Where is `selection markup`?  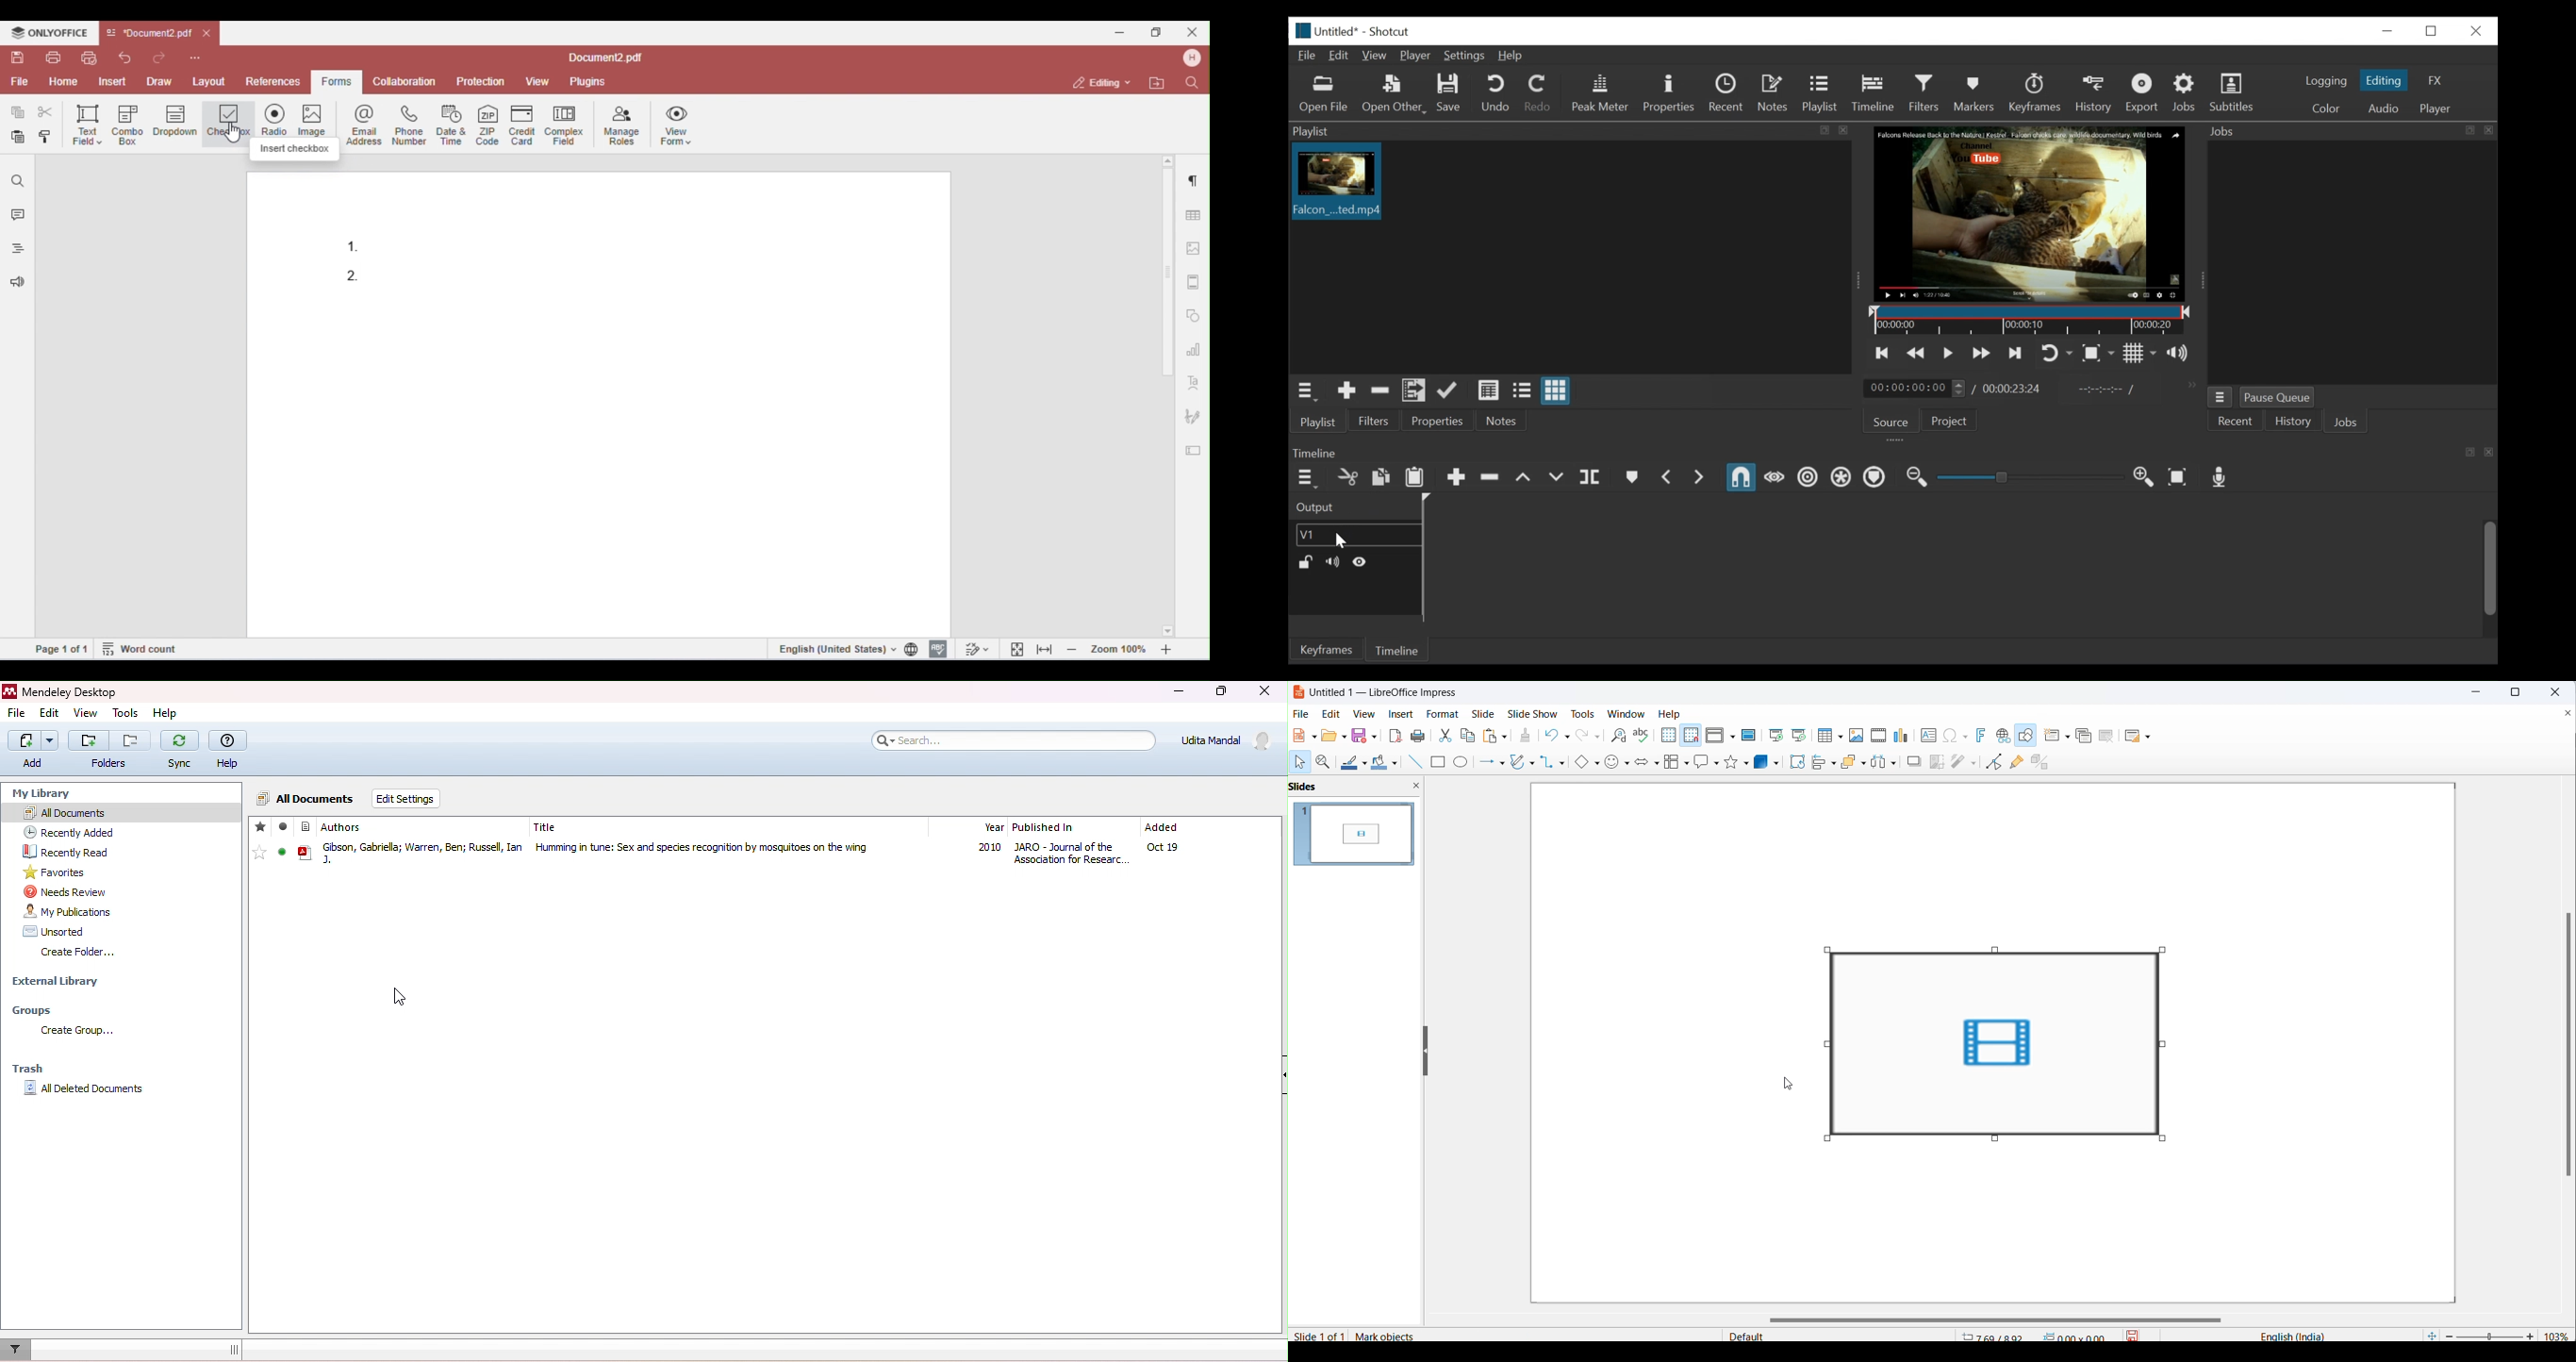
selection markup is located at coordinates (1823, 949).